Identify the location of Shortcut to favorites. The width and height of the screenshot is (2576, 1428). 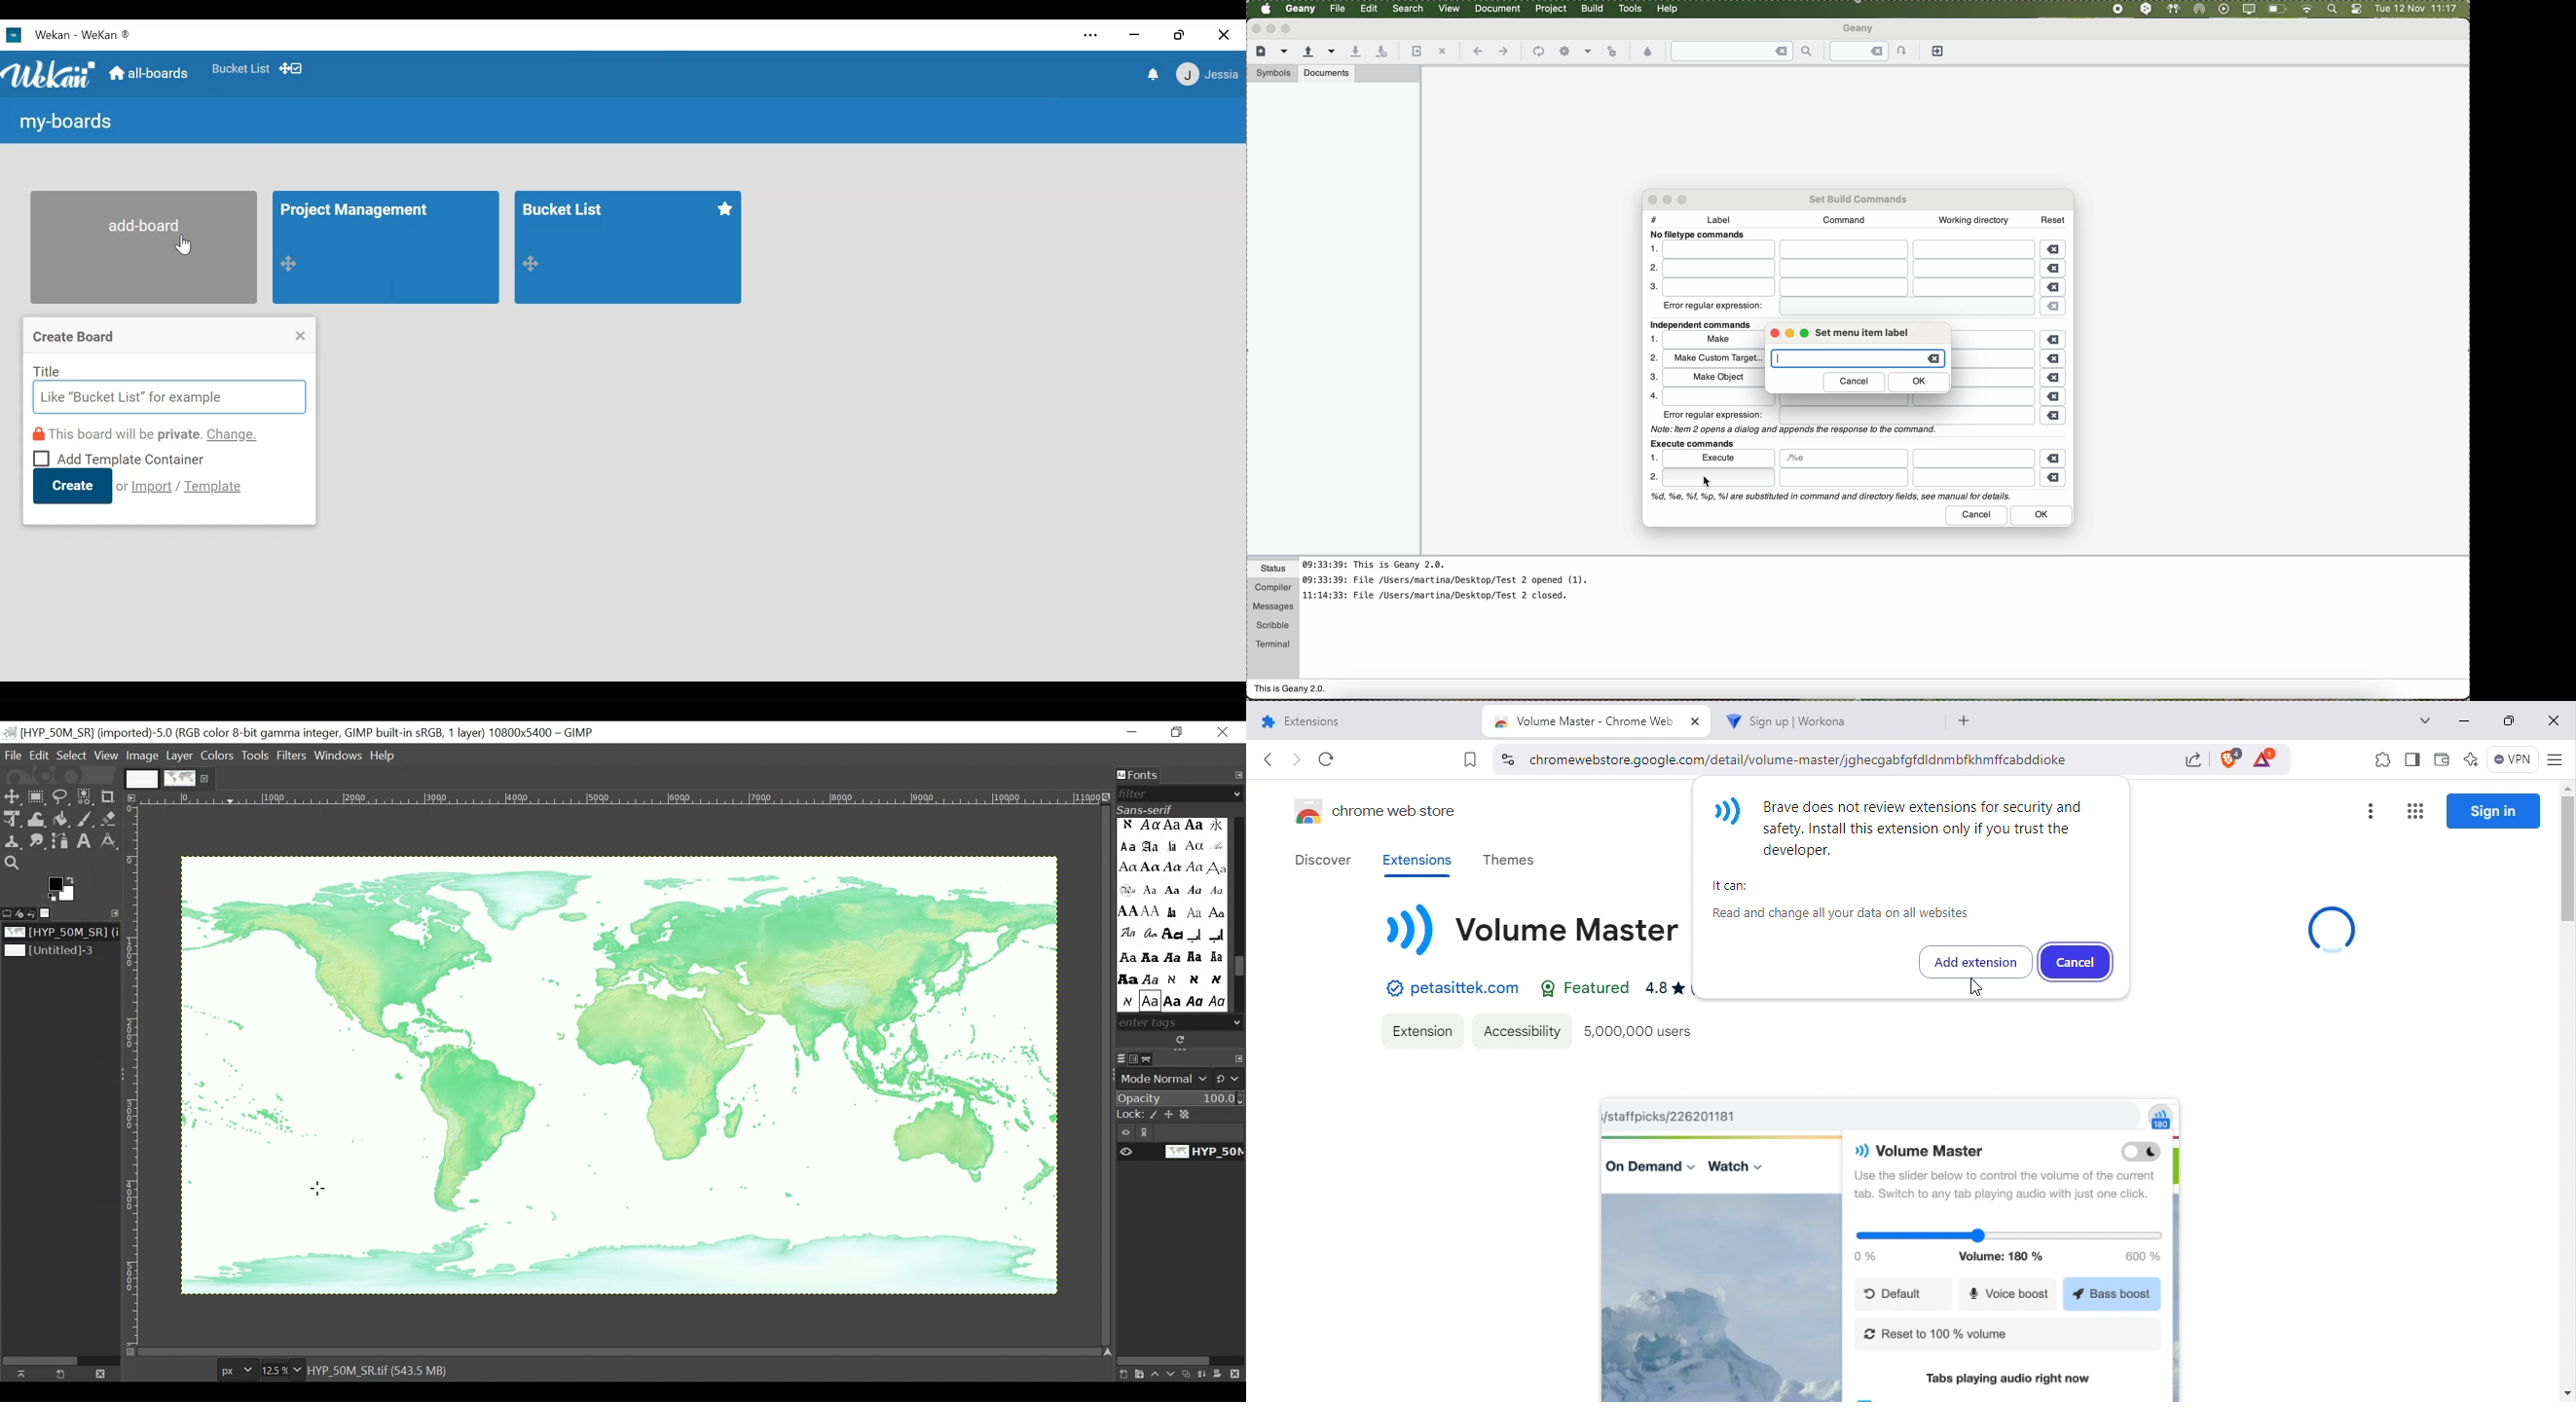
(241, 68).